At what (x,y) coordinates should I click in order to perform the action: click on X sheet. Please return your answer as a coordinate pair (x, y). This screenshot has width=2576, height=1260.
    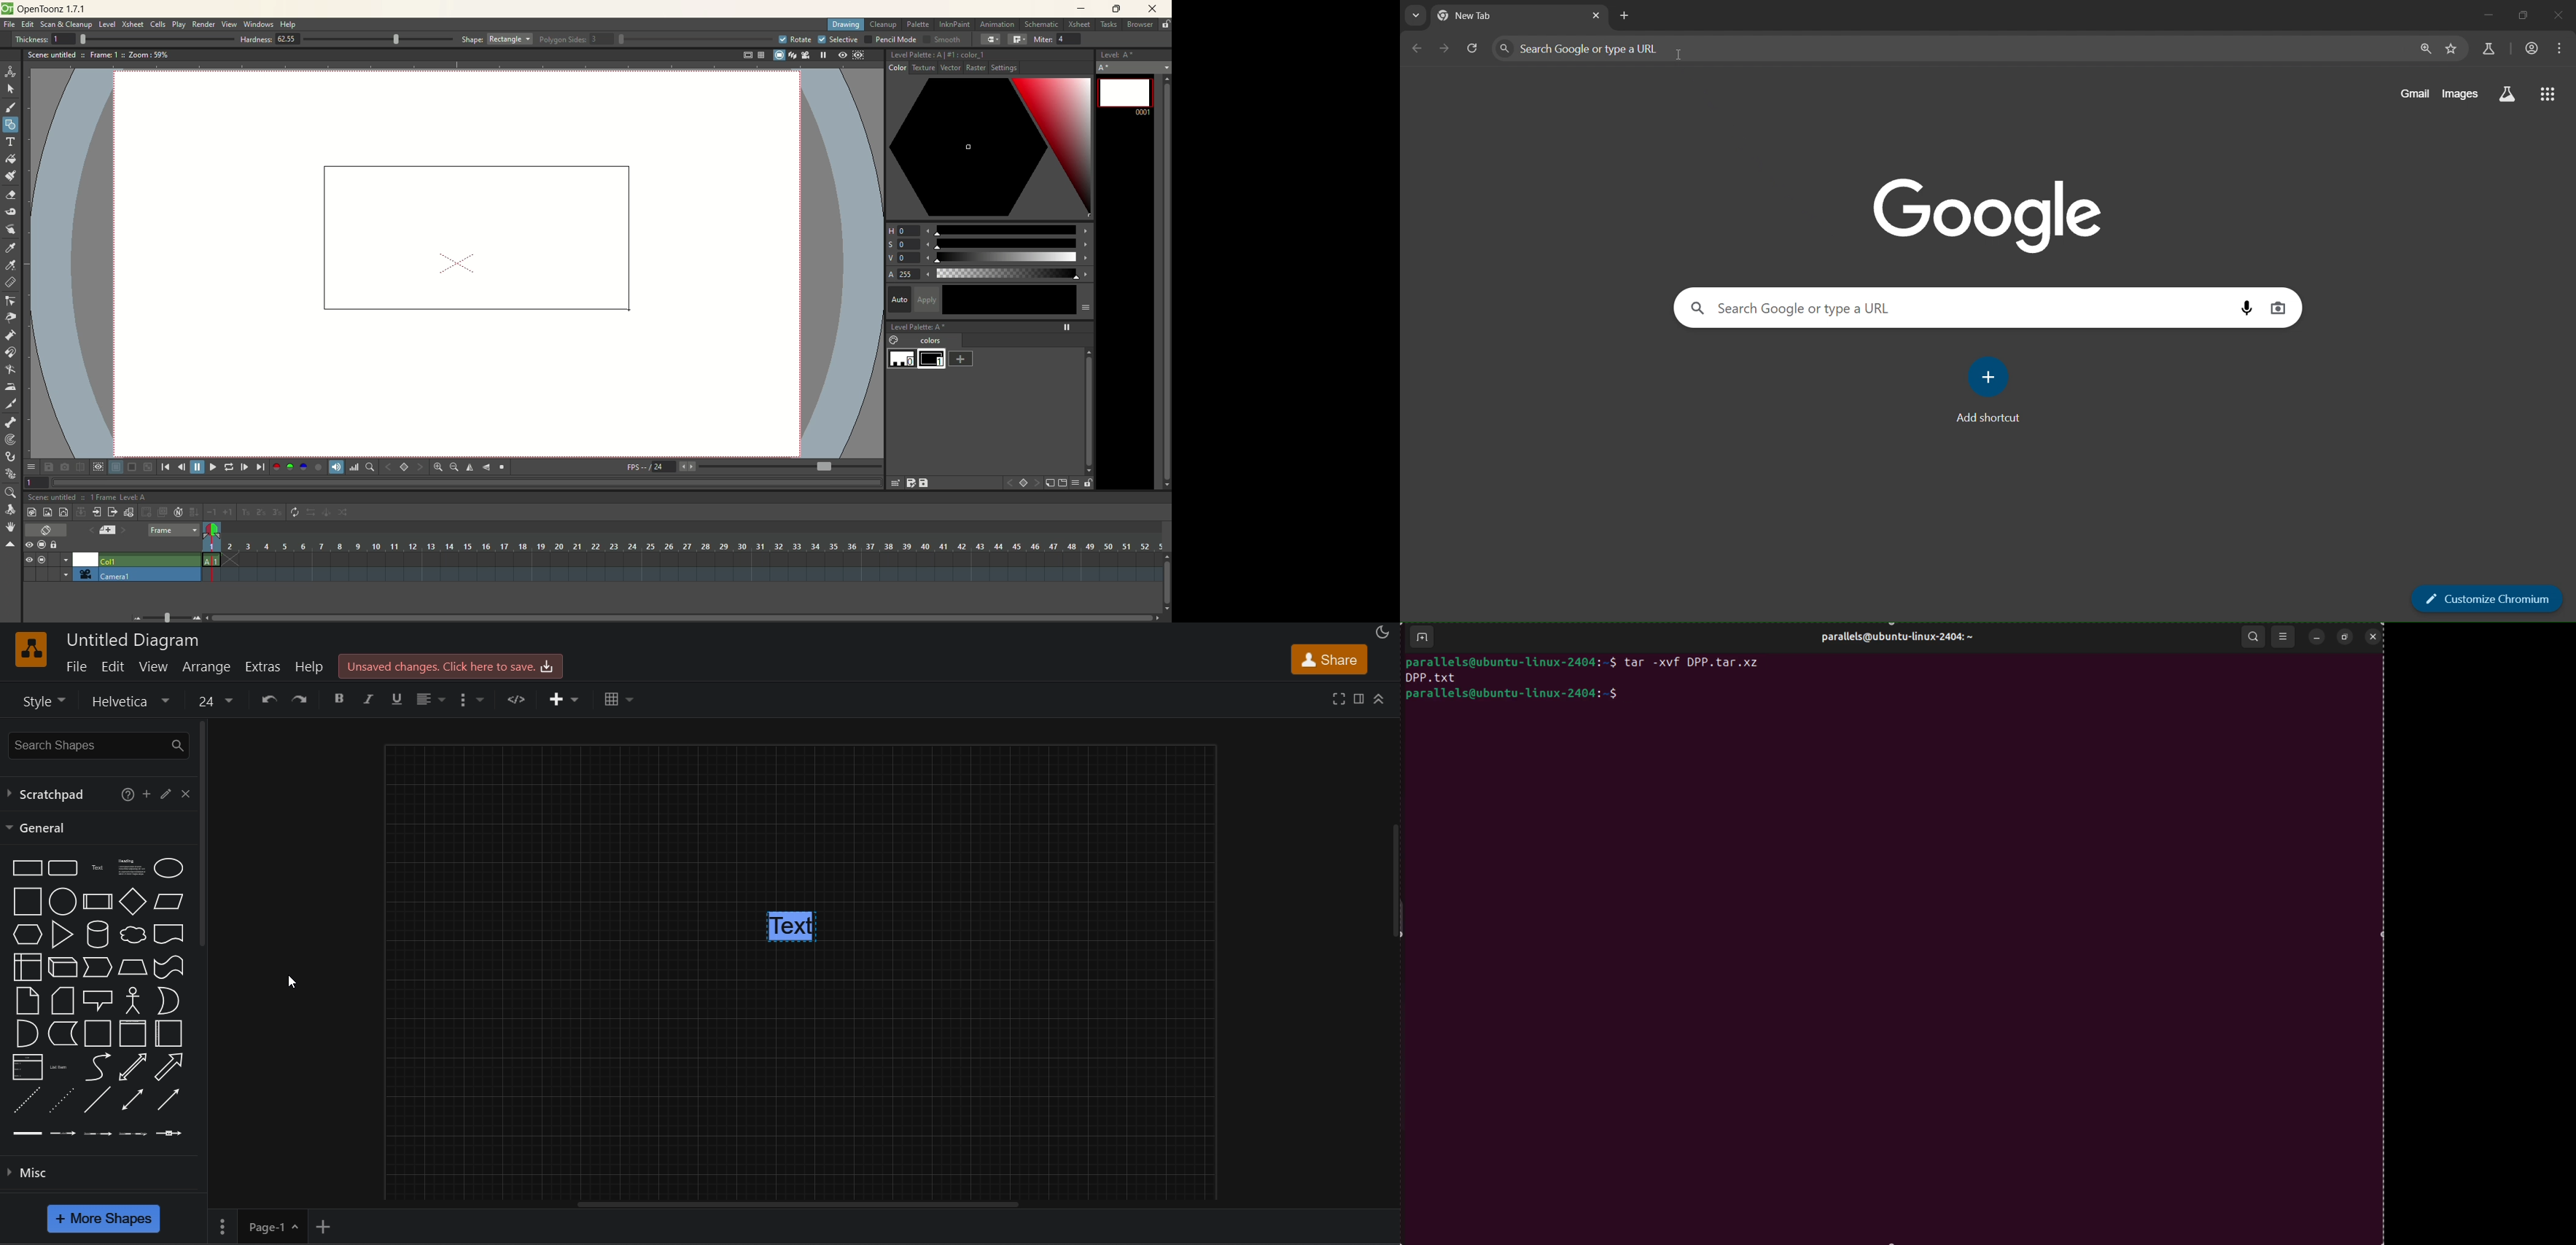
    Looking at the image, I should click on (134, 24).